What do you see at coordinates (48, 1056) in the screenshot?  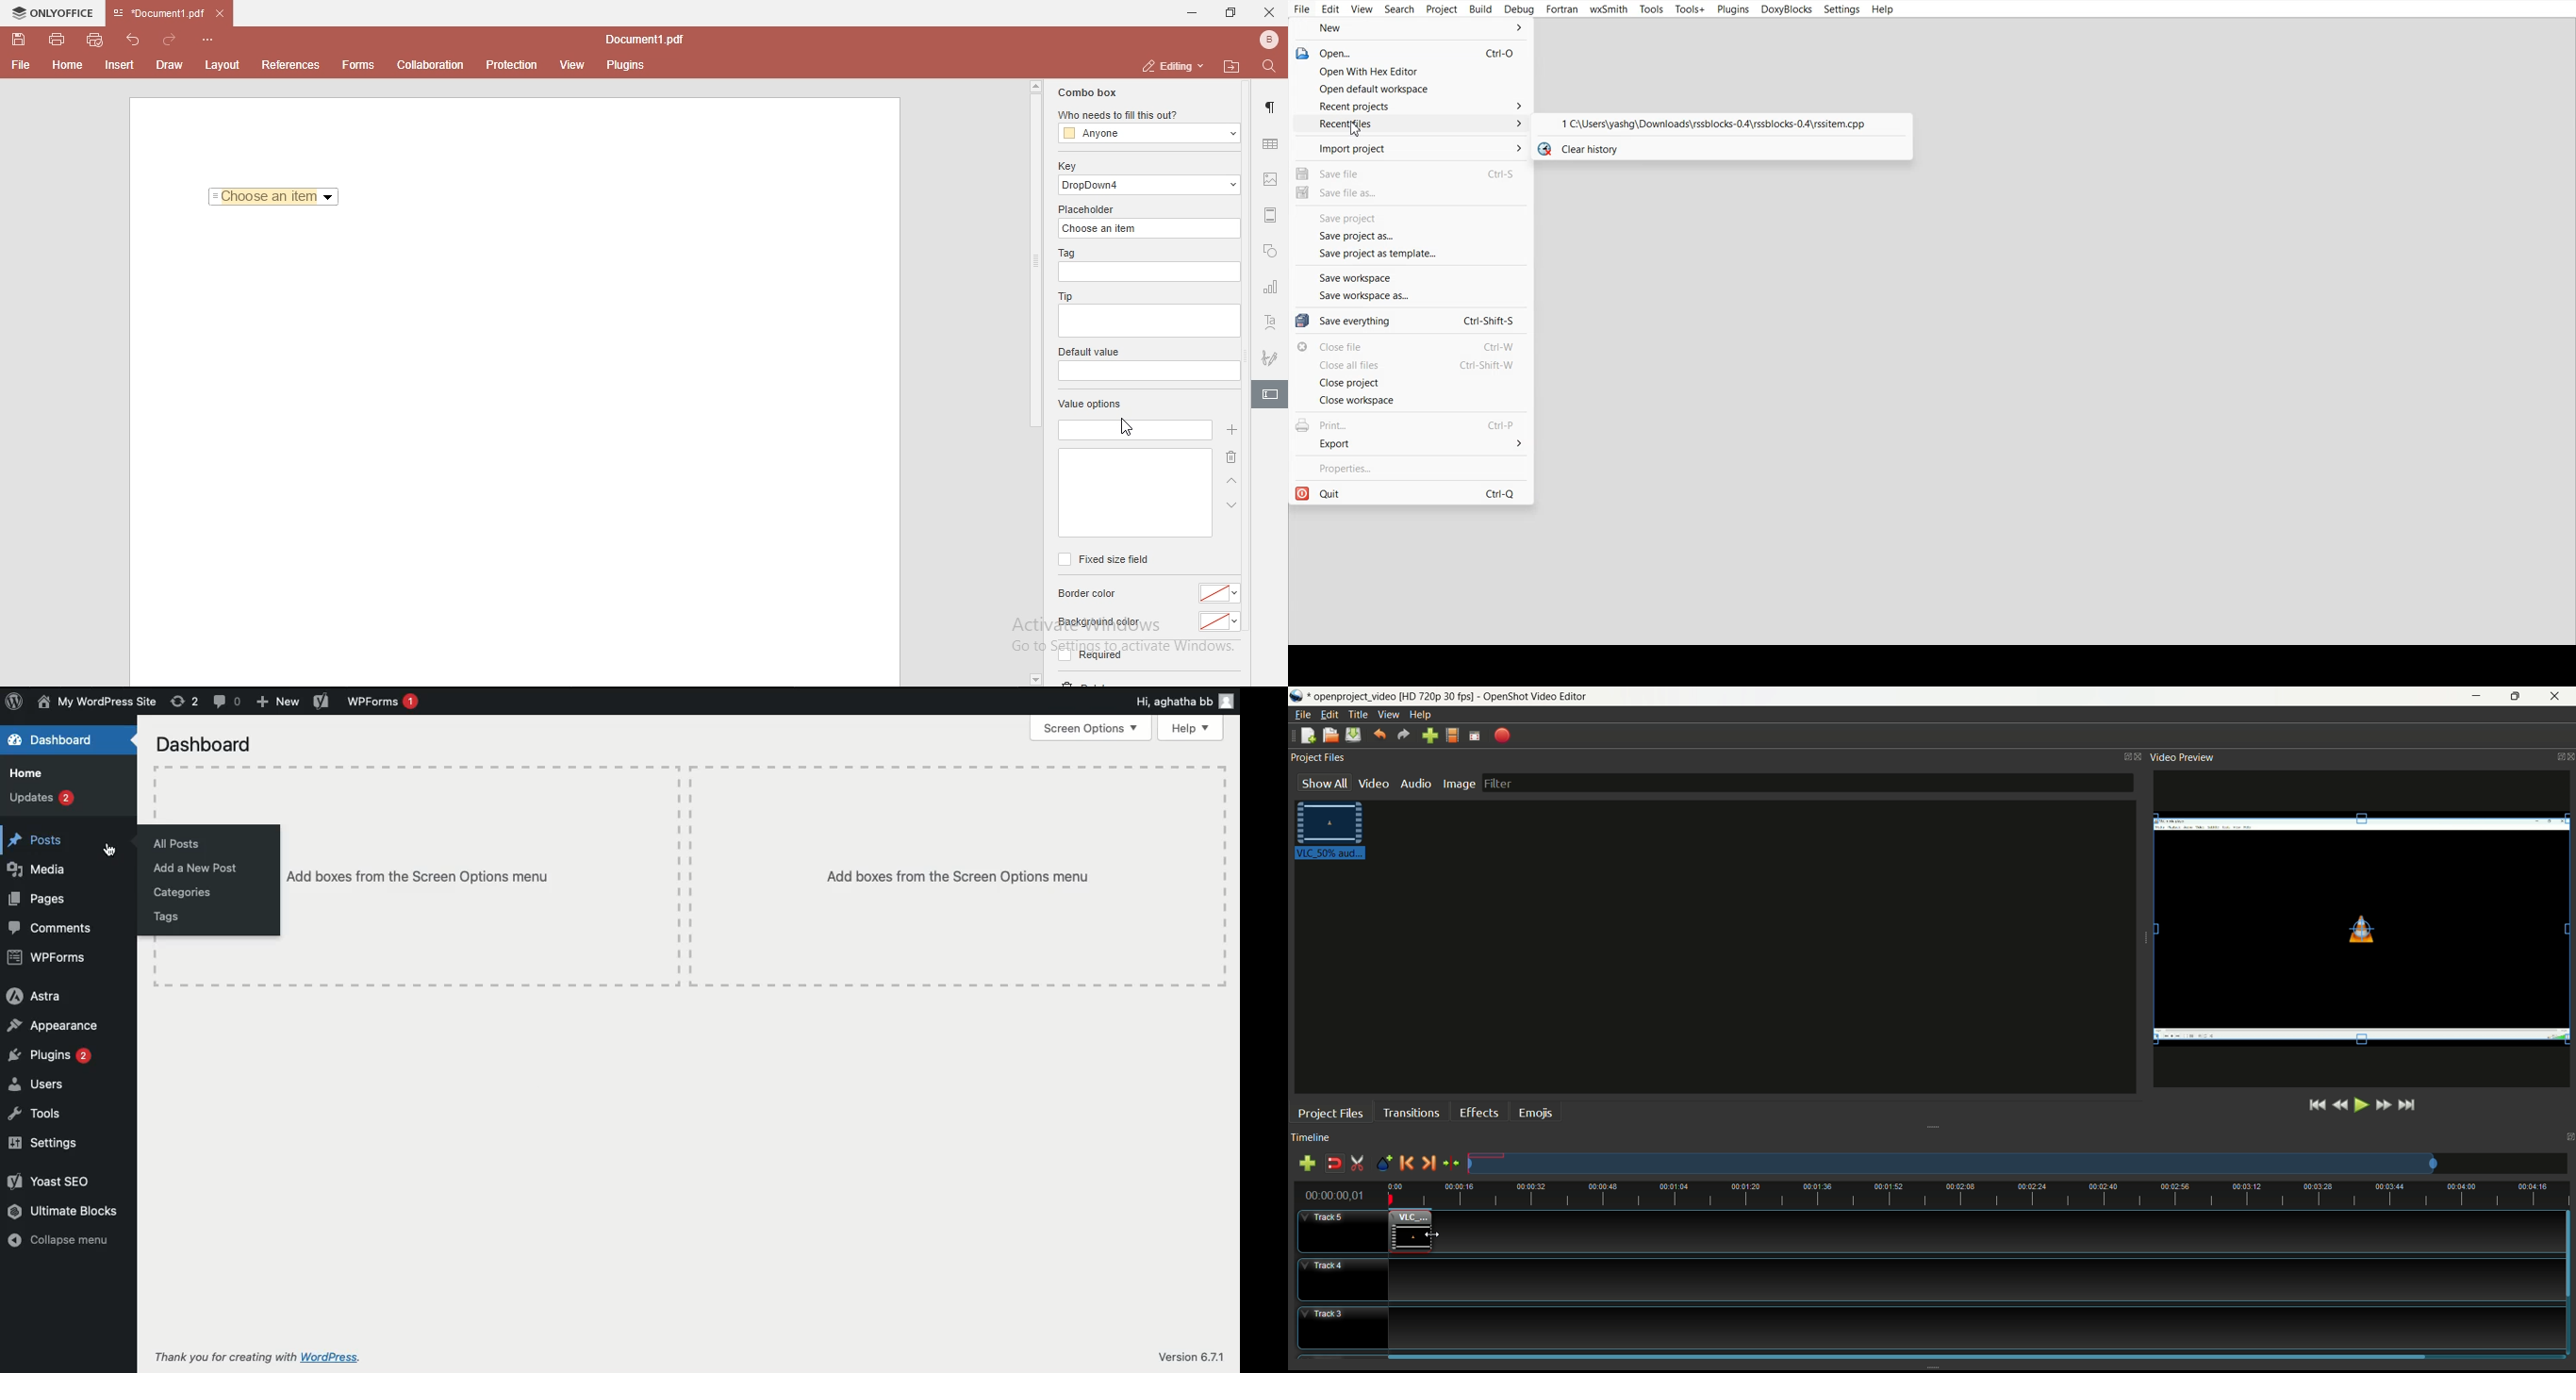 I see `Plugins` at bounding box center [48, 1056].